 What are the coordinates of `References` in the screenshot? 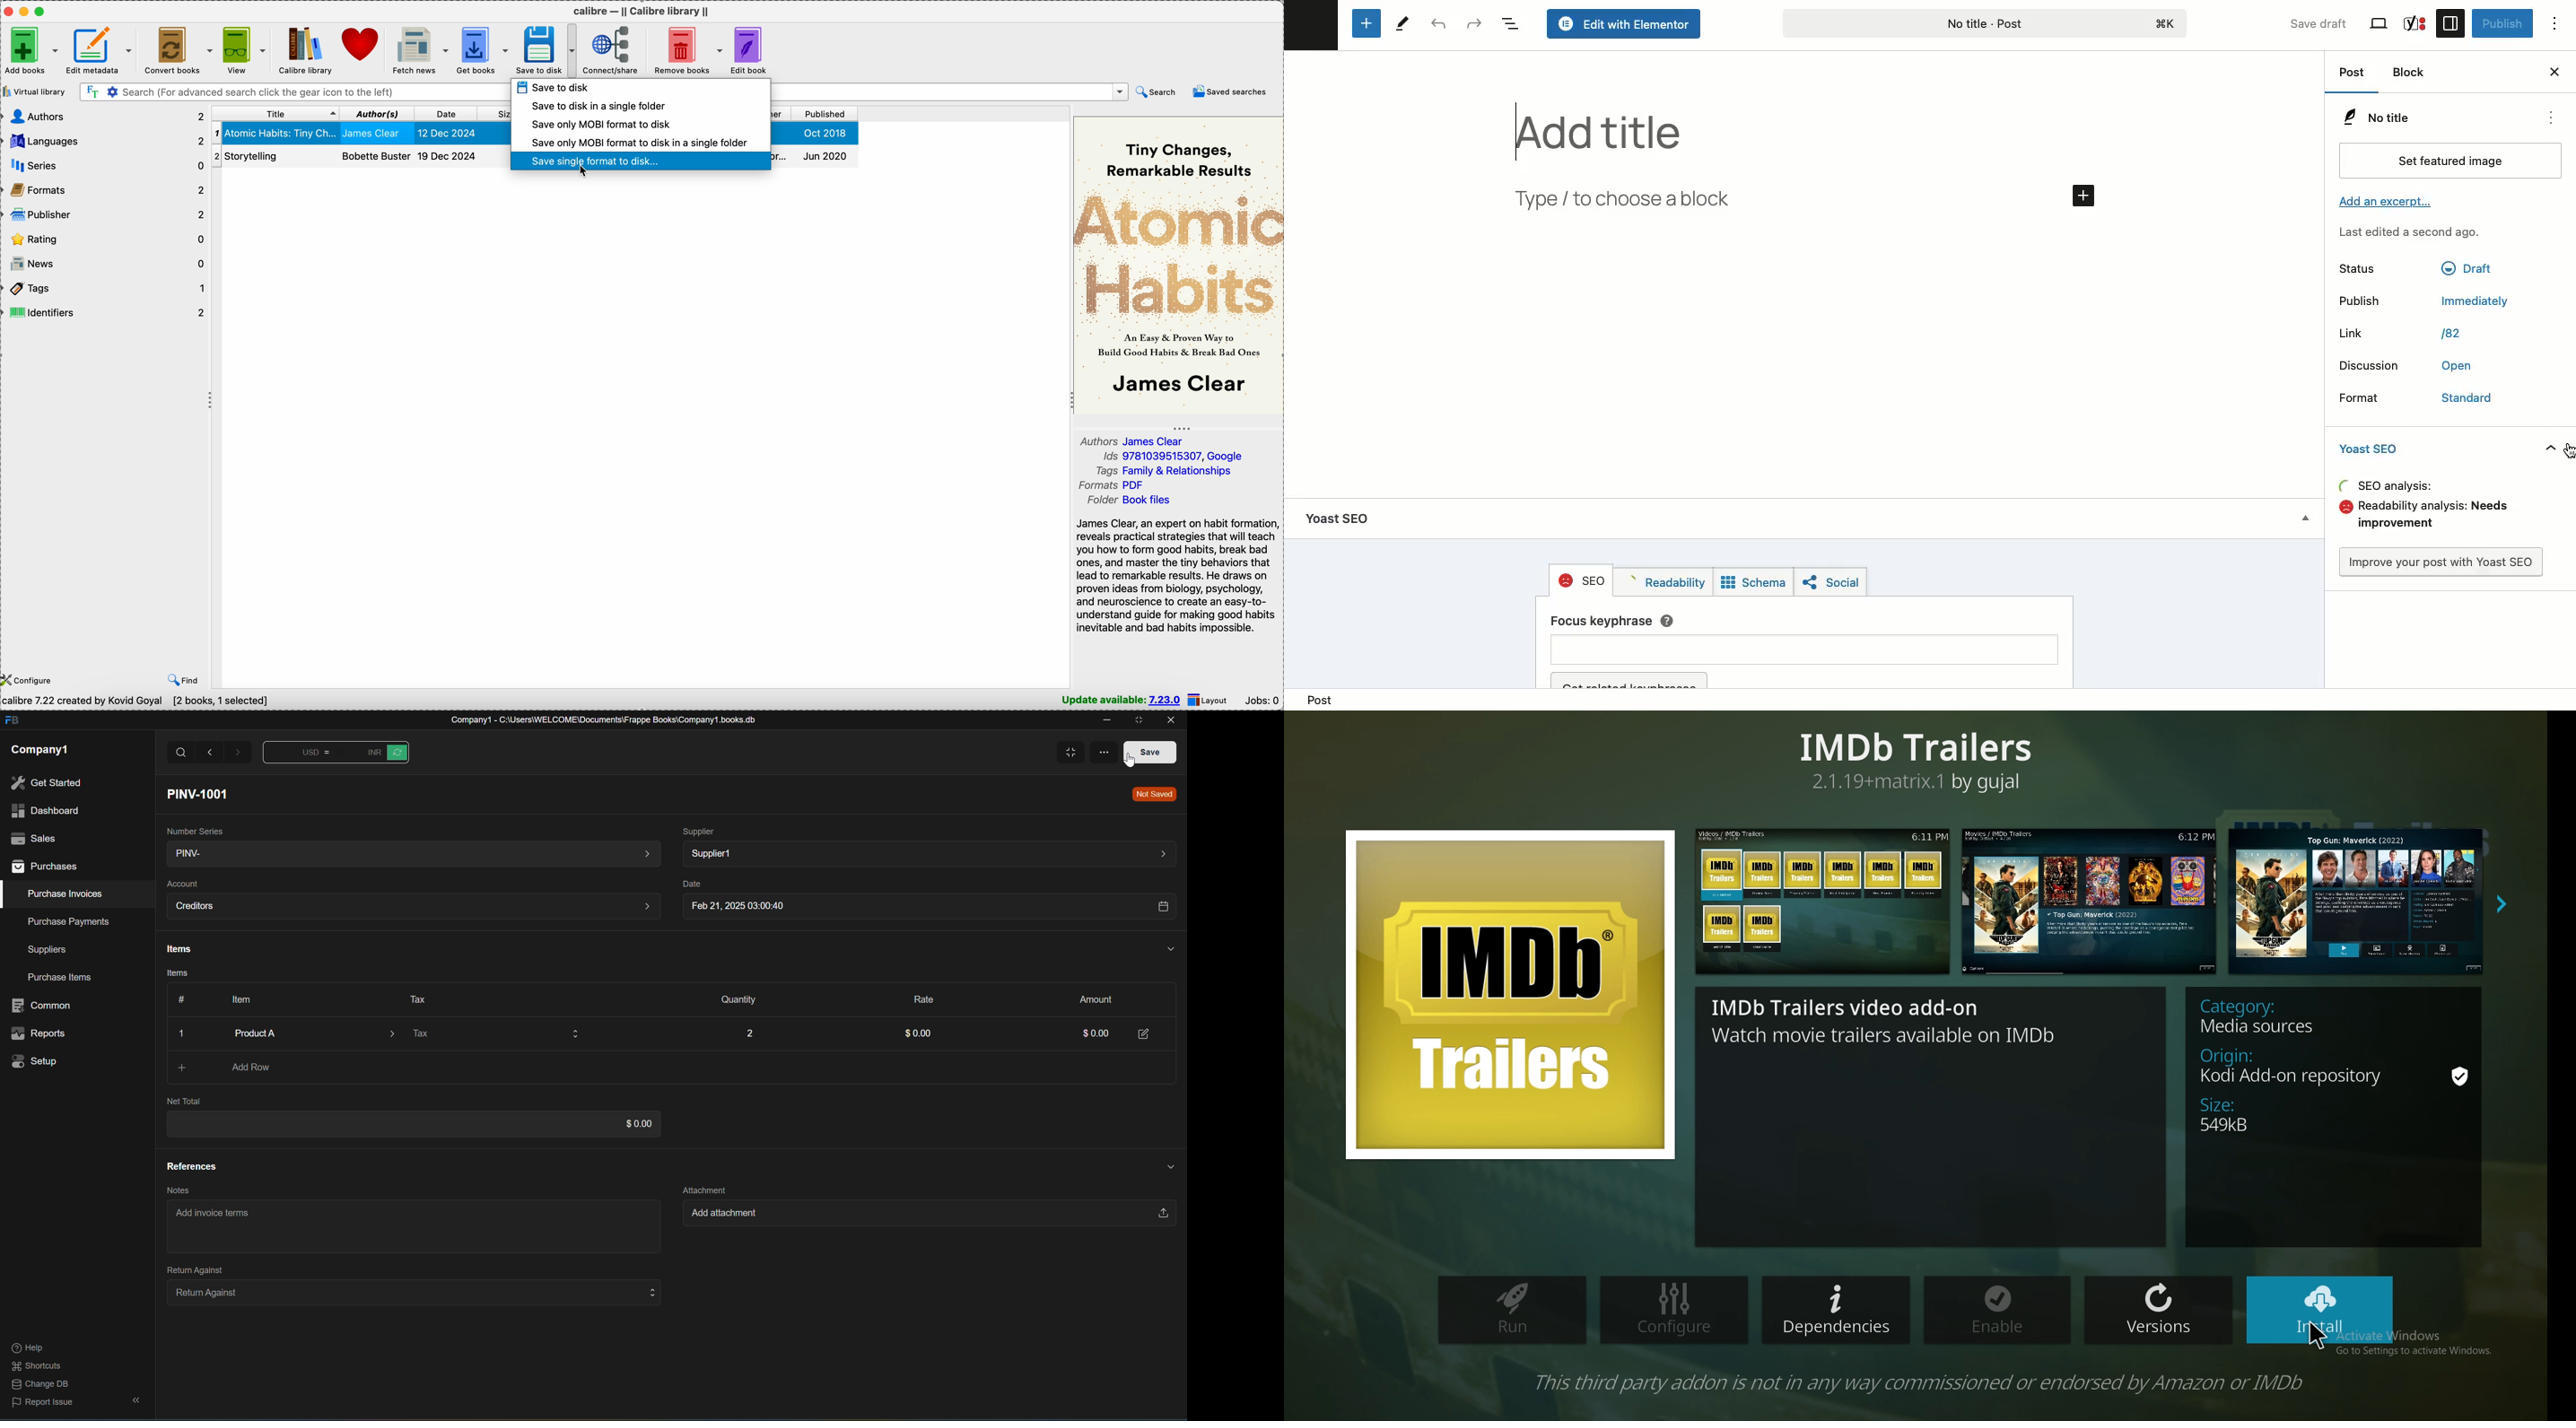 It's located at (191, 1165).